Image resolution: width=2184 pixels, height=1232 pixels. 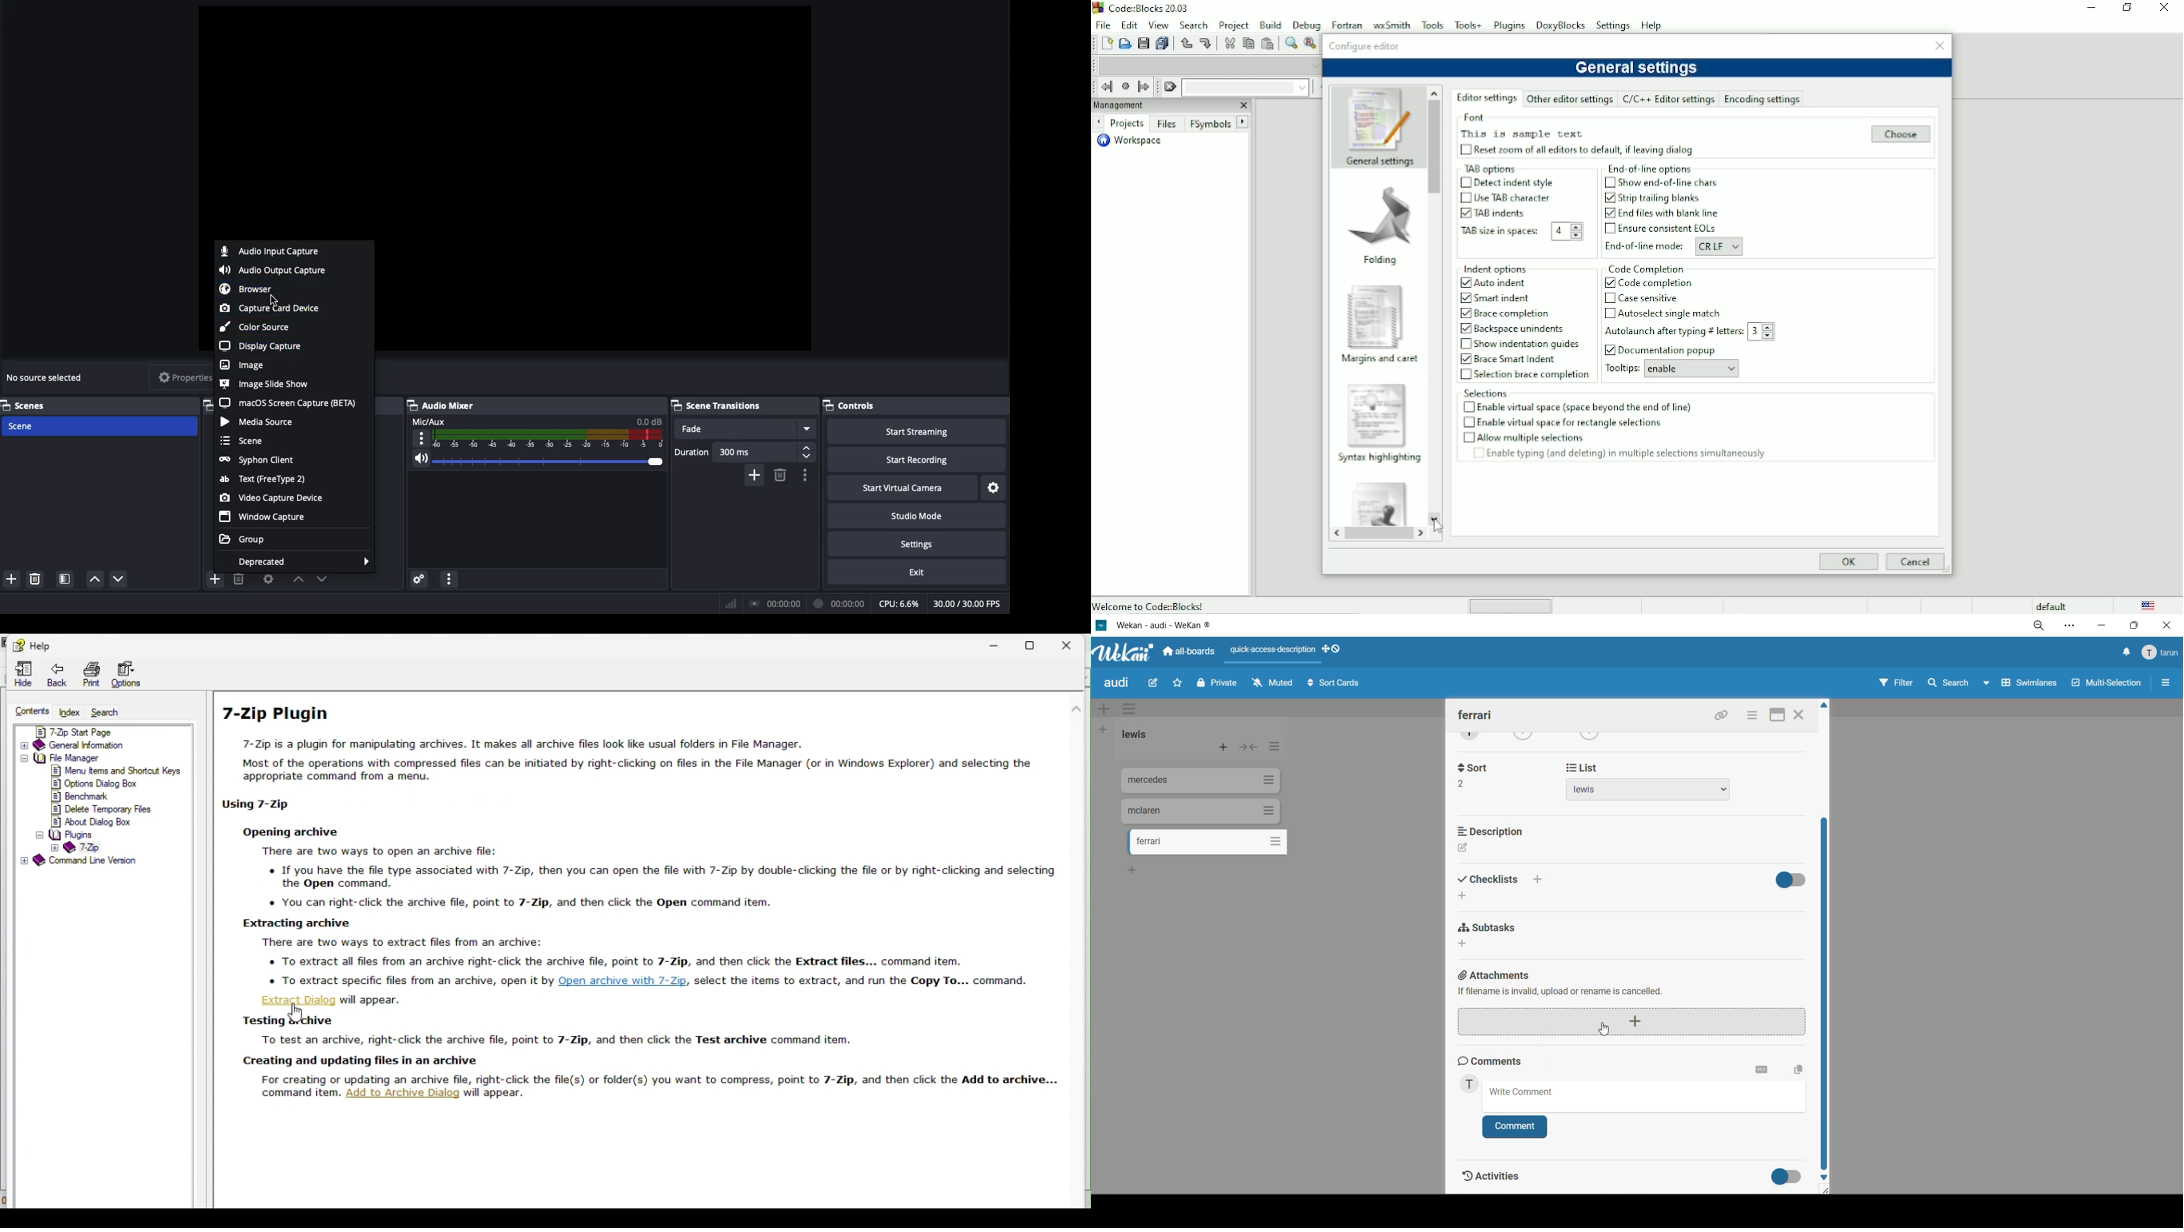 I want to click on extract dialog, so click(x=295, y=999).